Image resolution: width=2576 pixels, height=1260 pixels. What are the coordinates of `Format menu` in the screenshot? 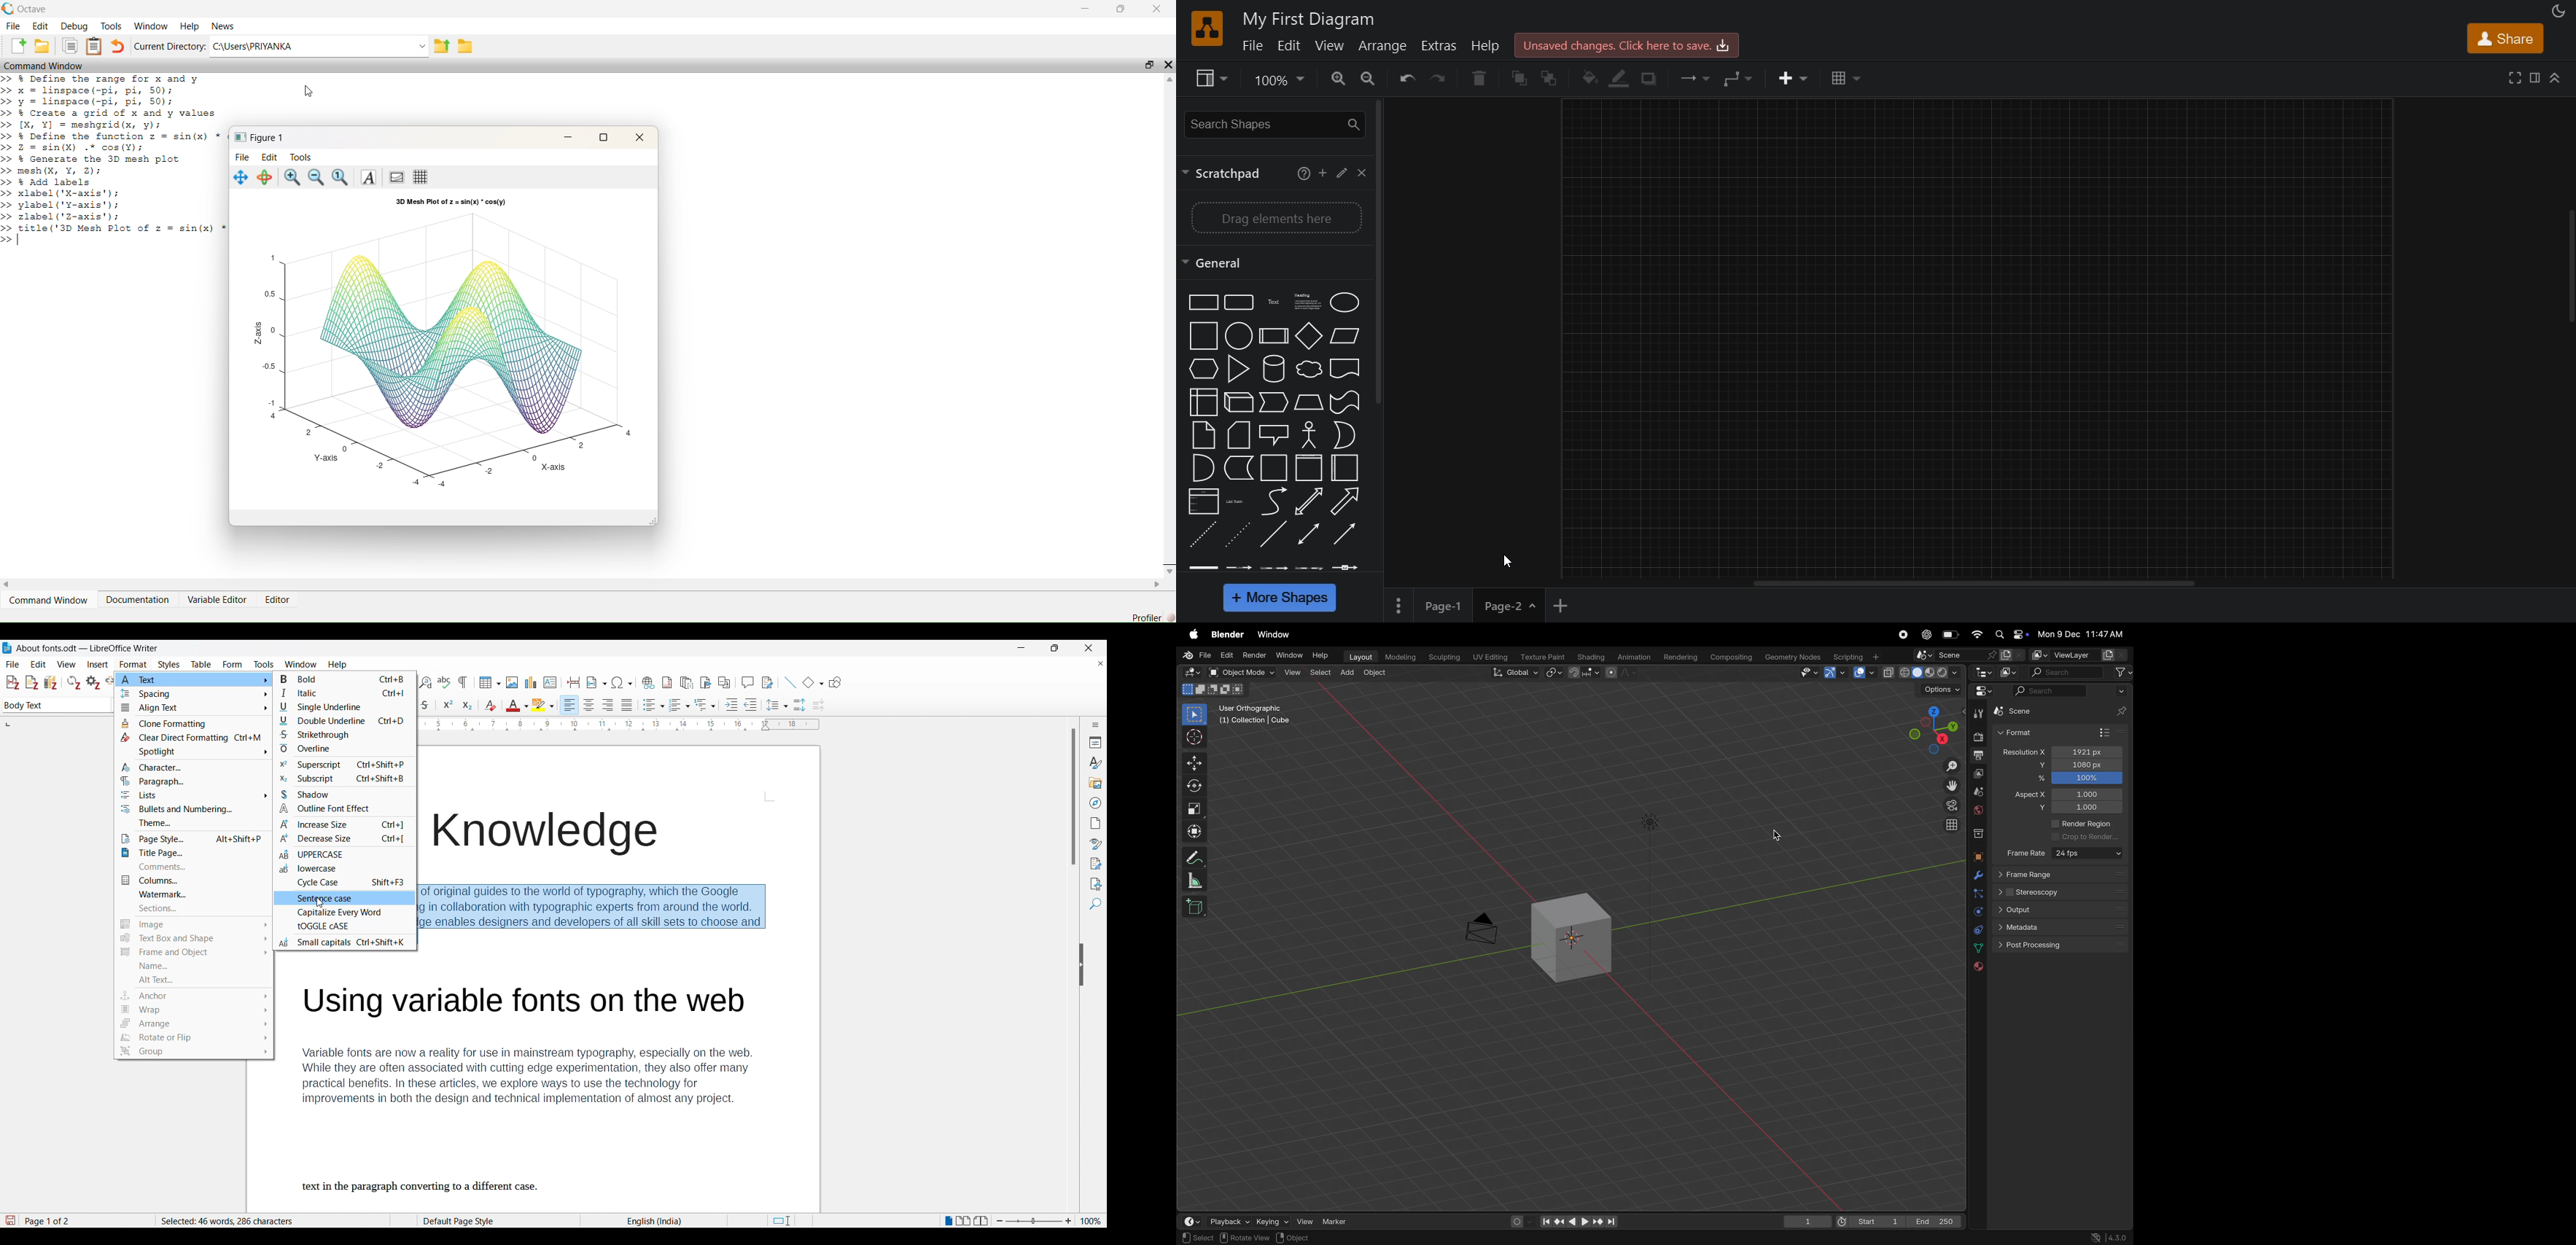 It's located at (133, 665).